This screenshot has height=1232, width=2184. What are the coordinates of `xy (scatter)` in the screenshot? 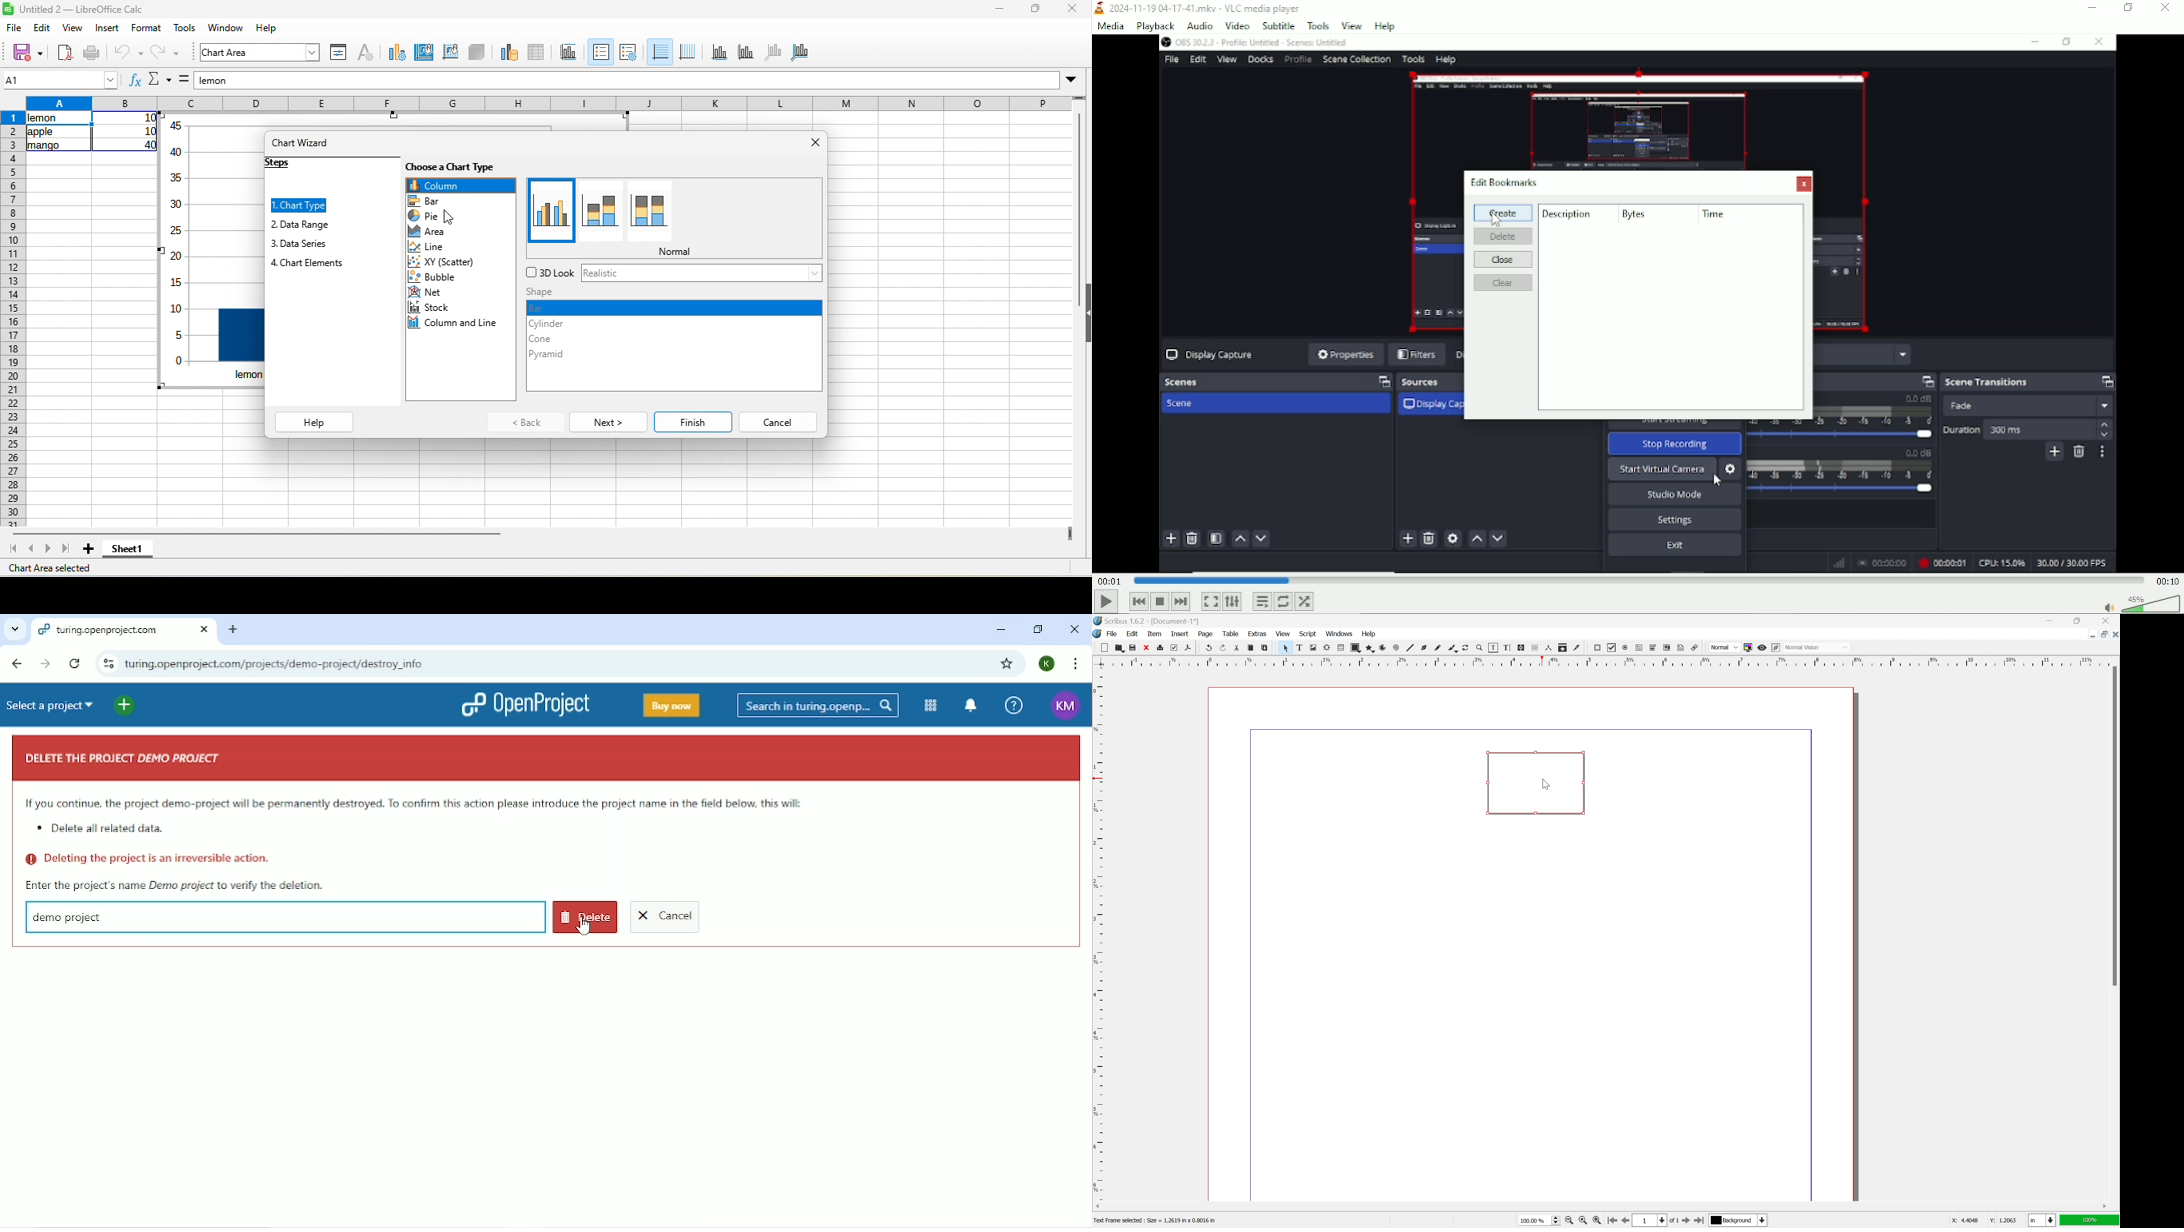 It's located at (452, 262).